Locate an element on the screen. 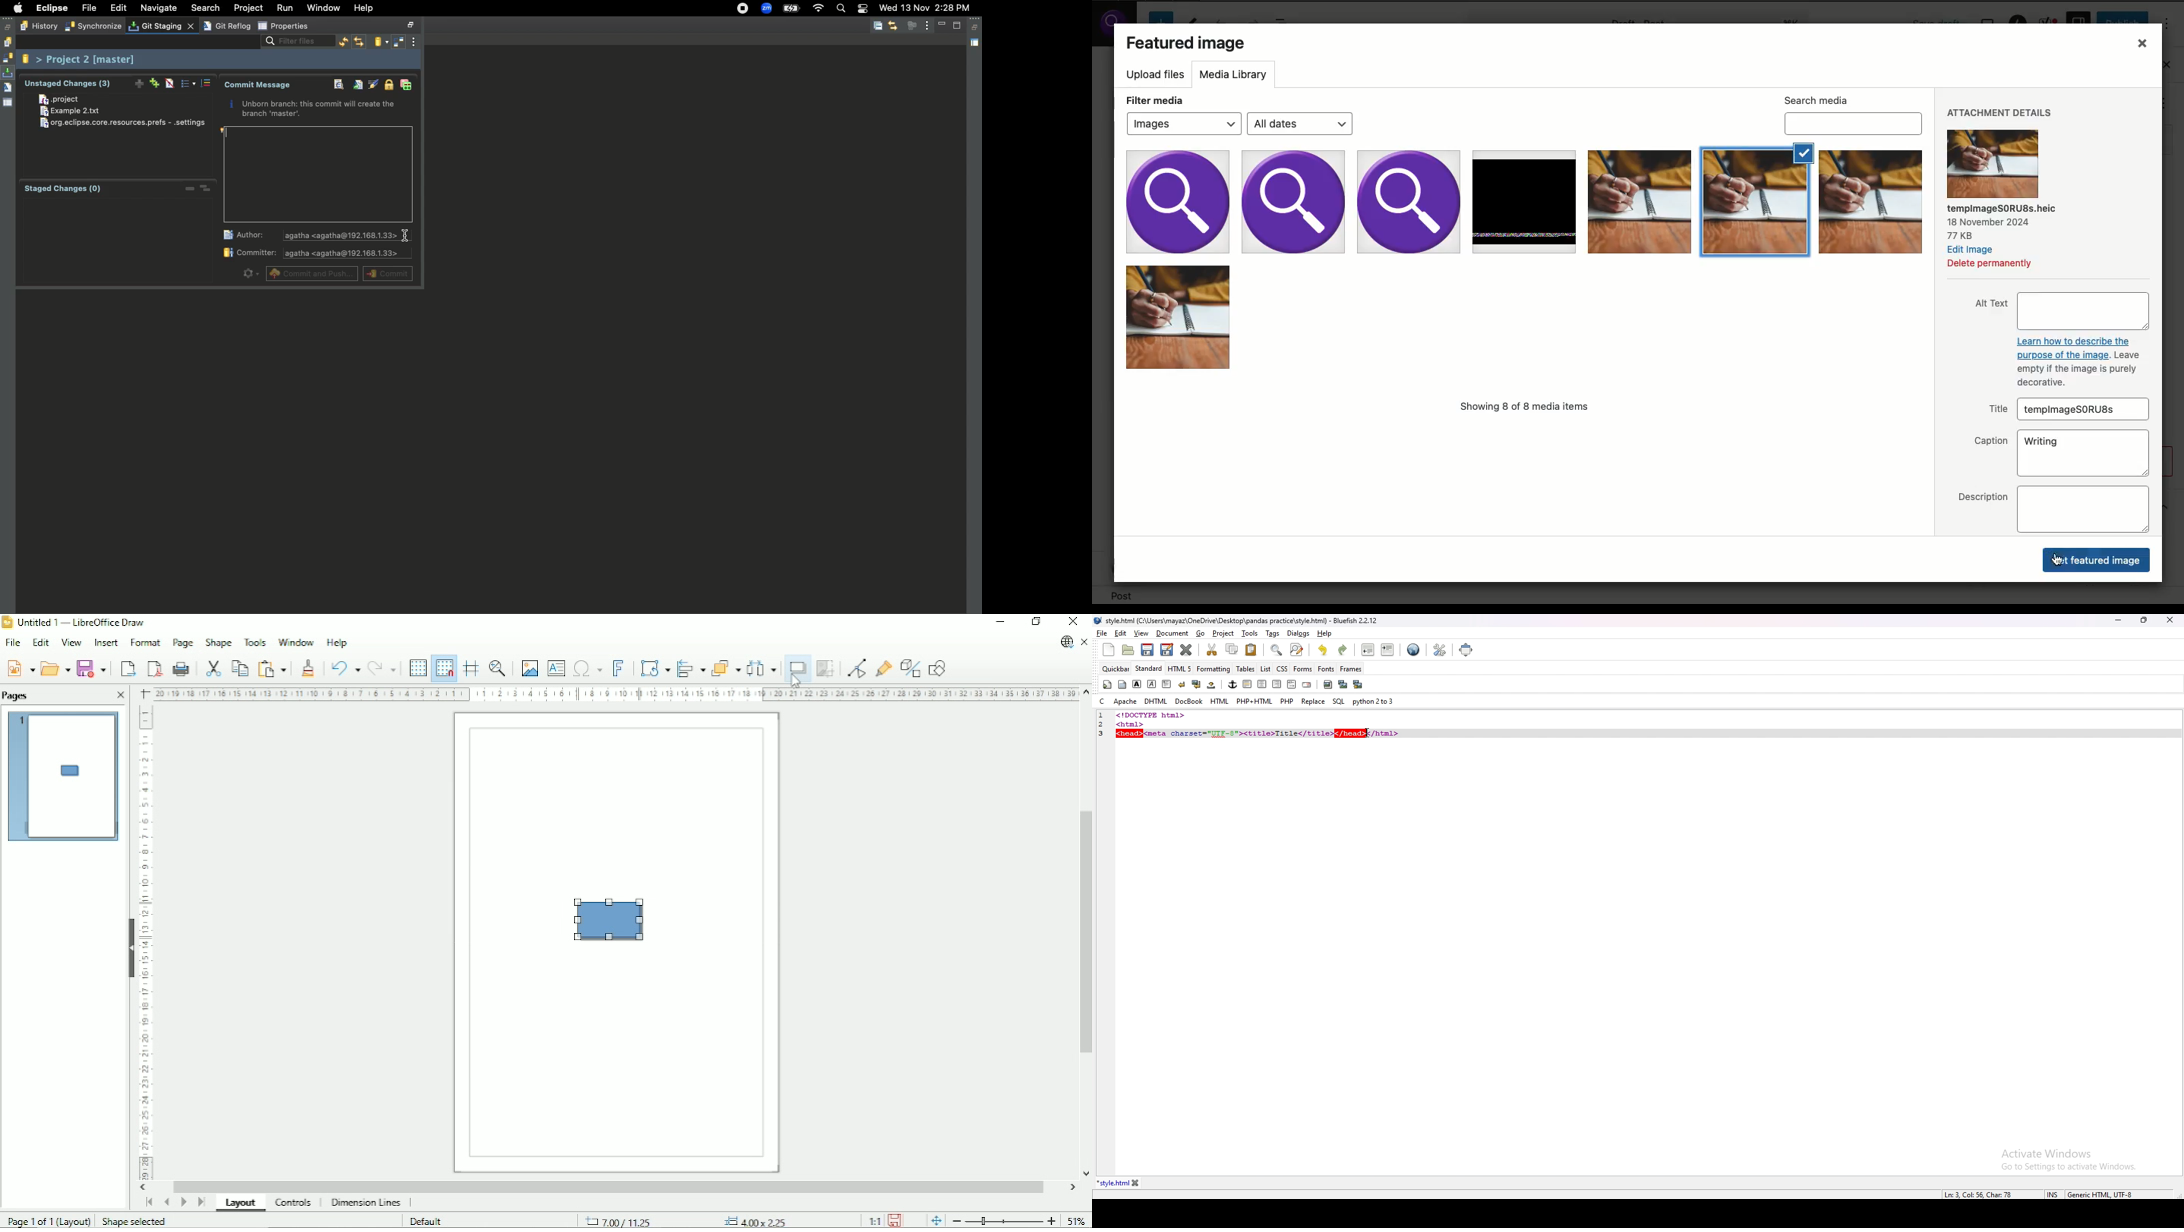 The image size is (2184, 1232). find bar is located at coordinates (1277, 650).